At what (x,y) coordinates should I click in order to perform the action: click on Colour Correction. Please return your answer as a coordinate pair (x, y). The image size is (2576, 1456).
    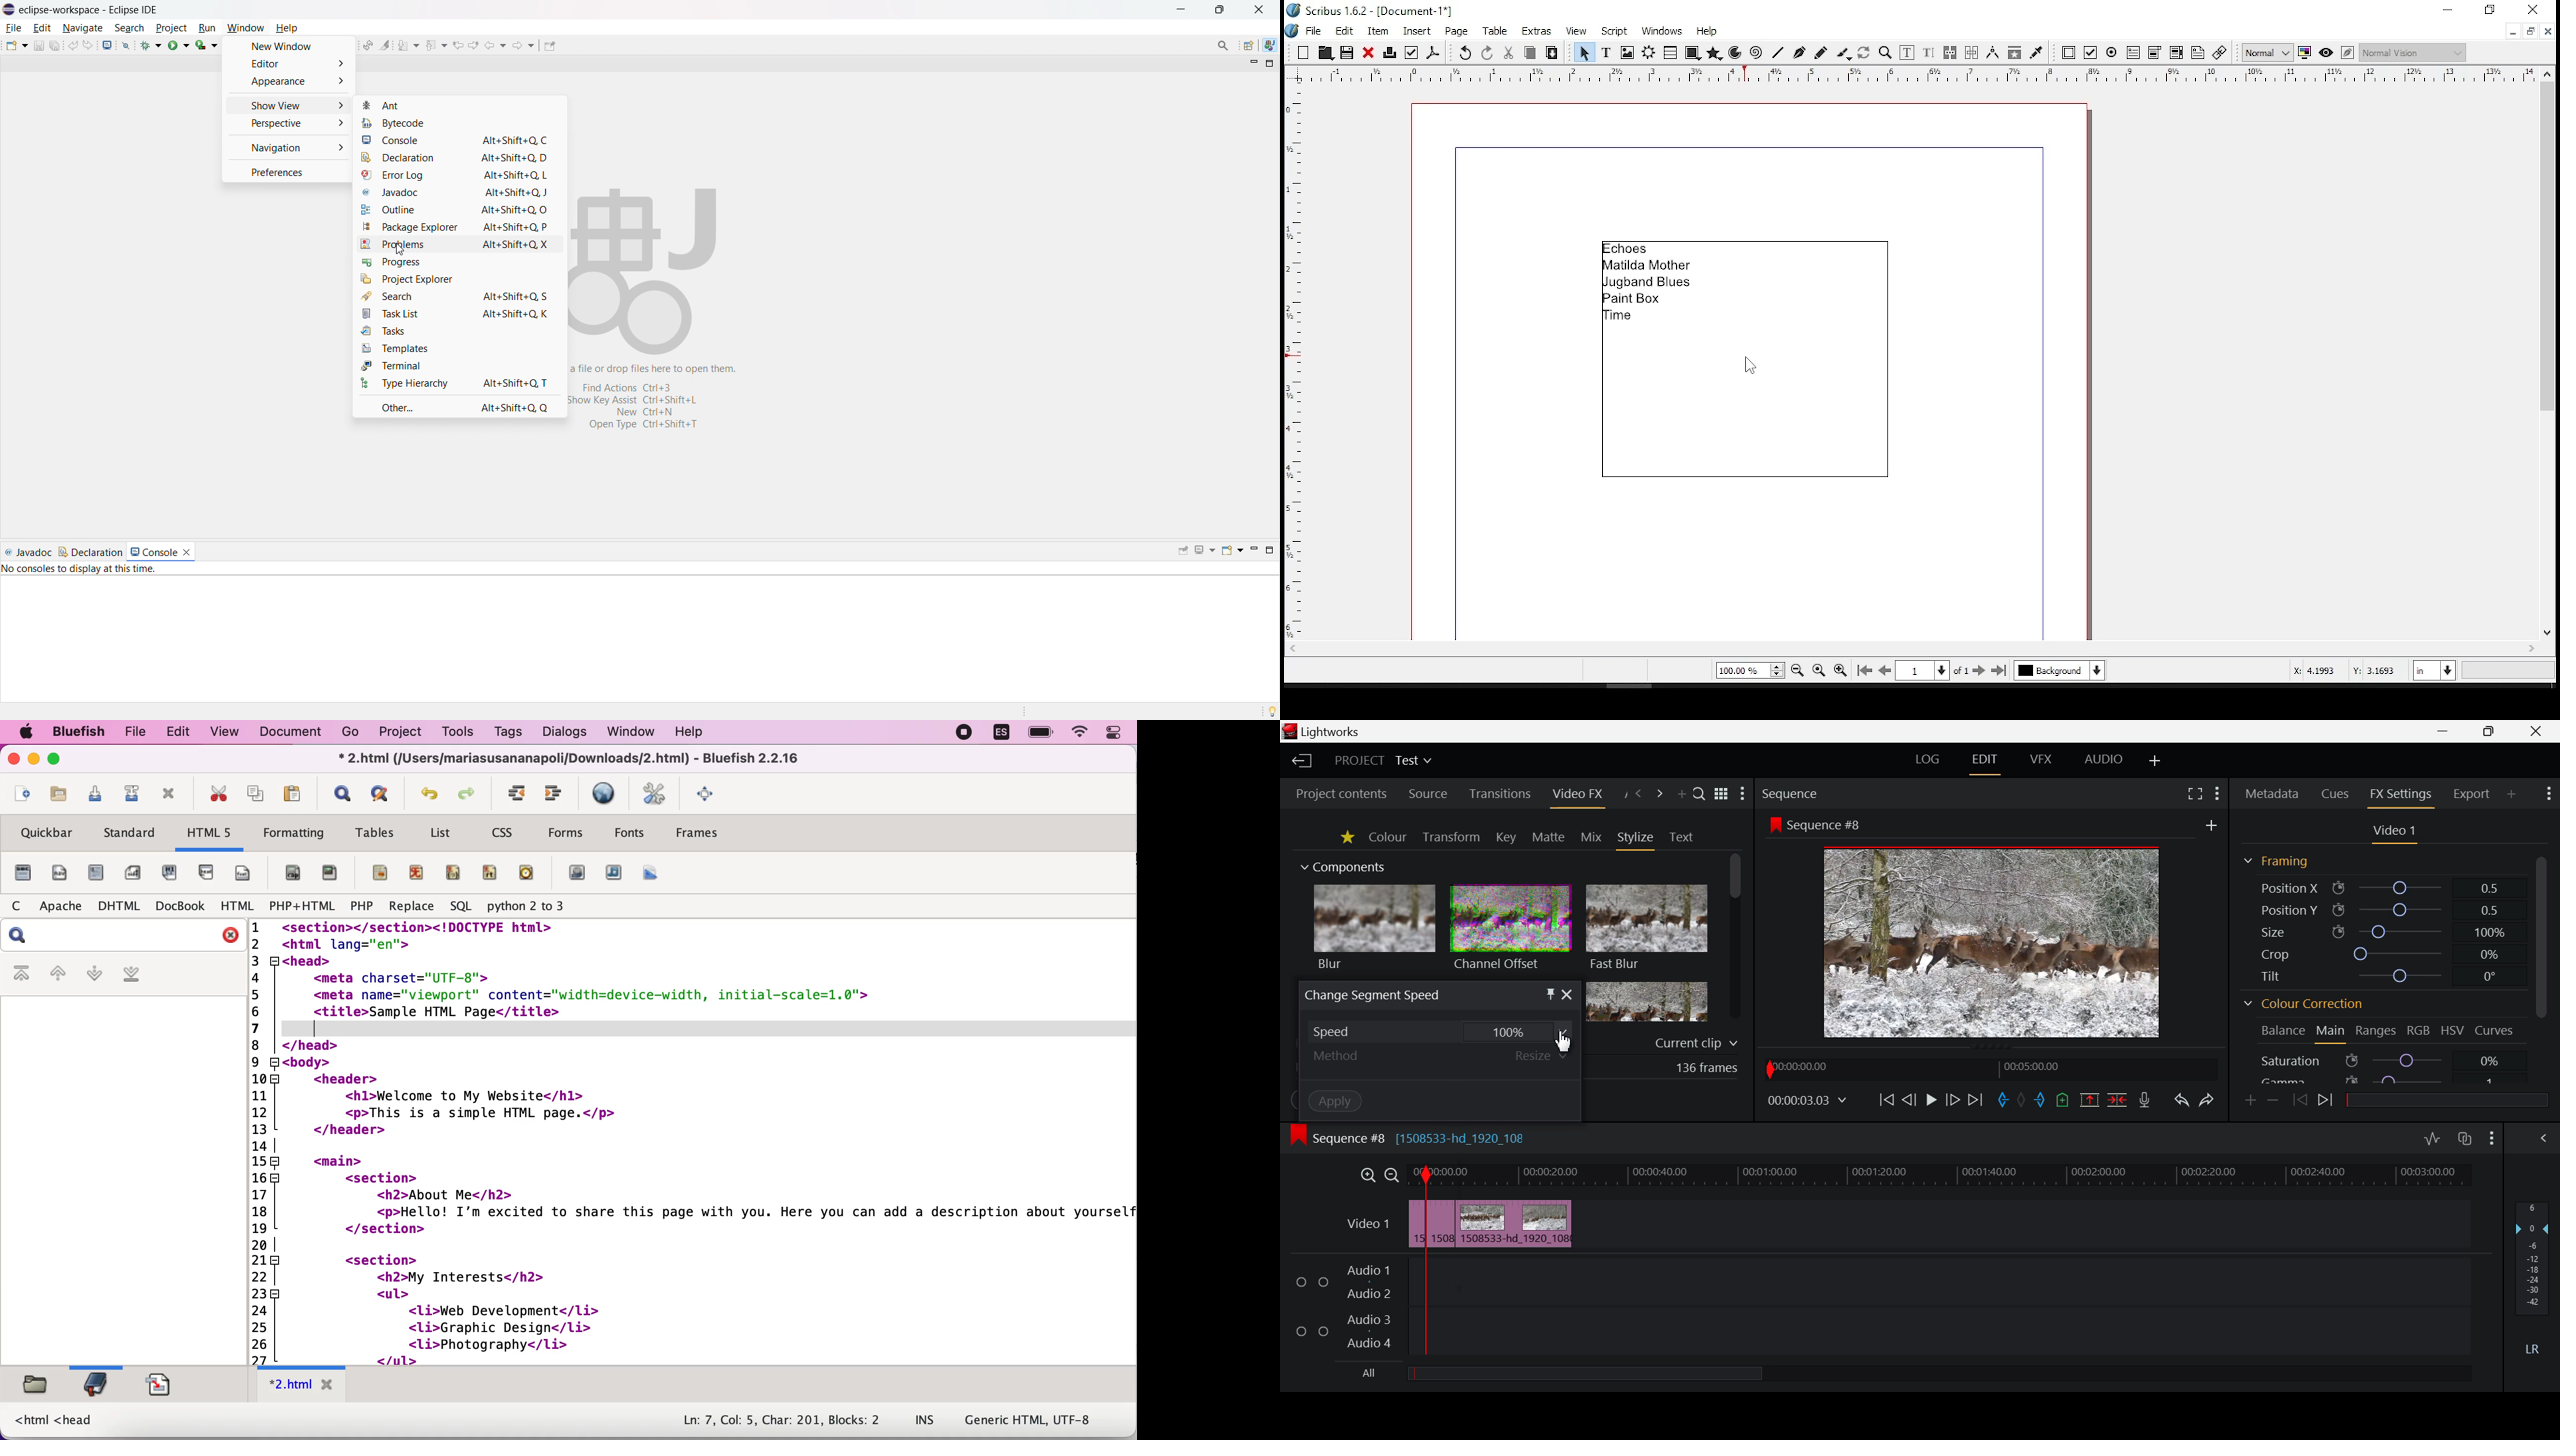
    Looking at the image, I should click on (2303, 1005).